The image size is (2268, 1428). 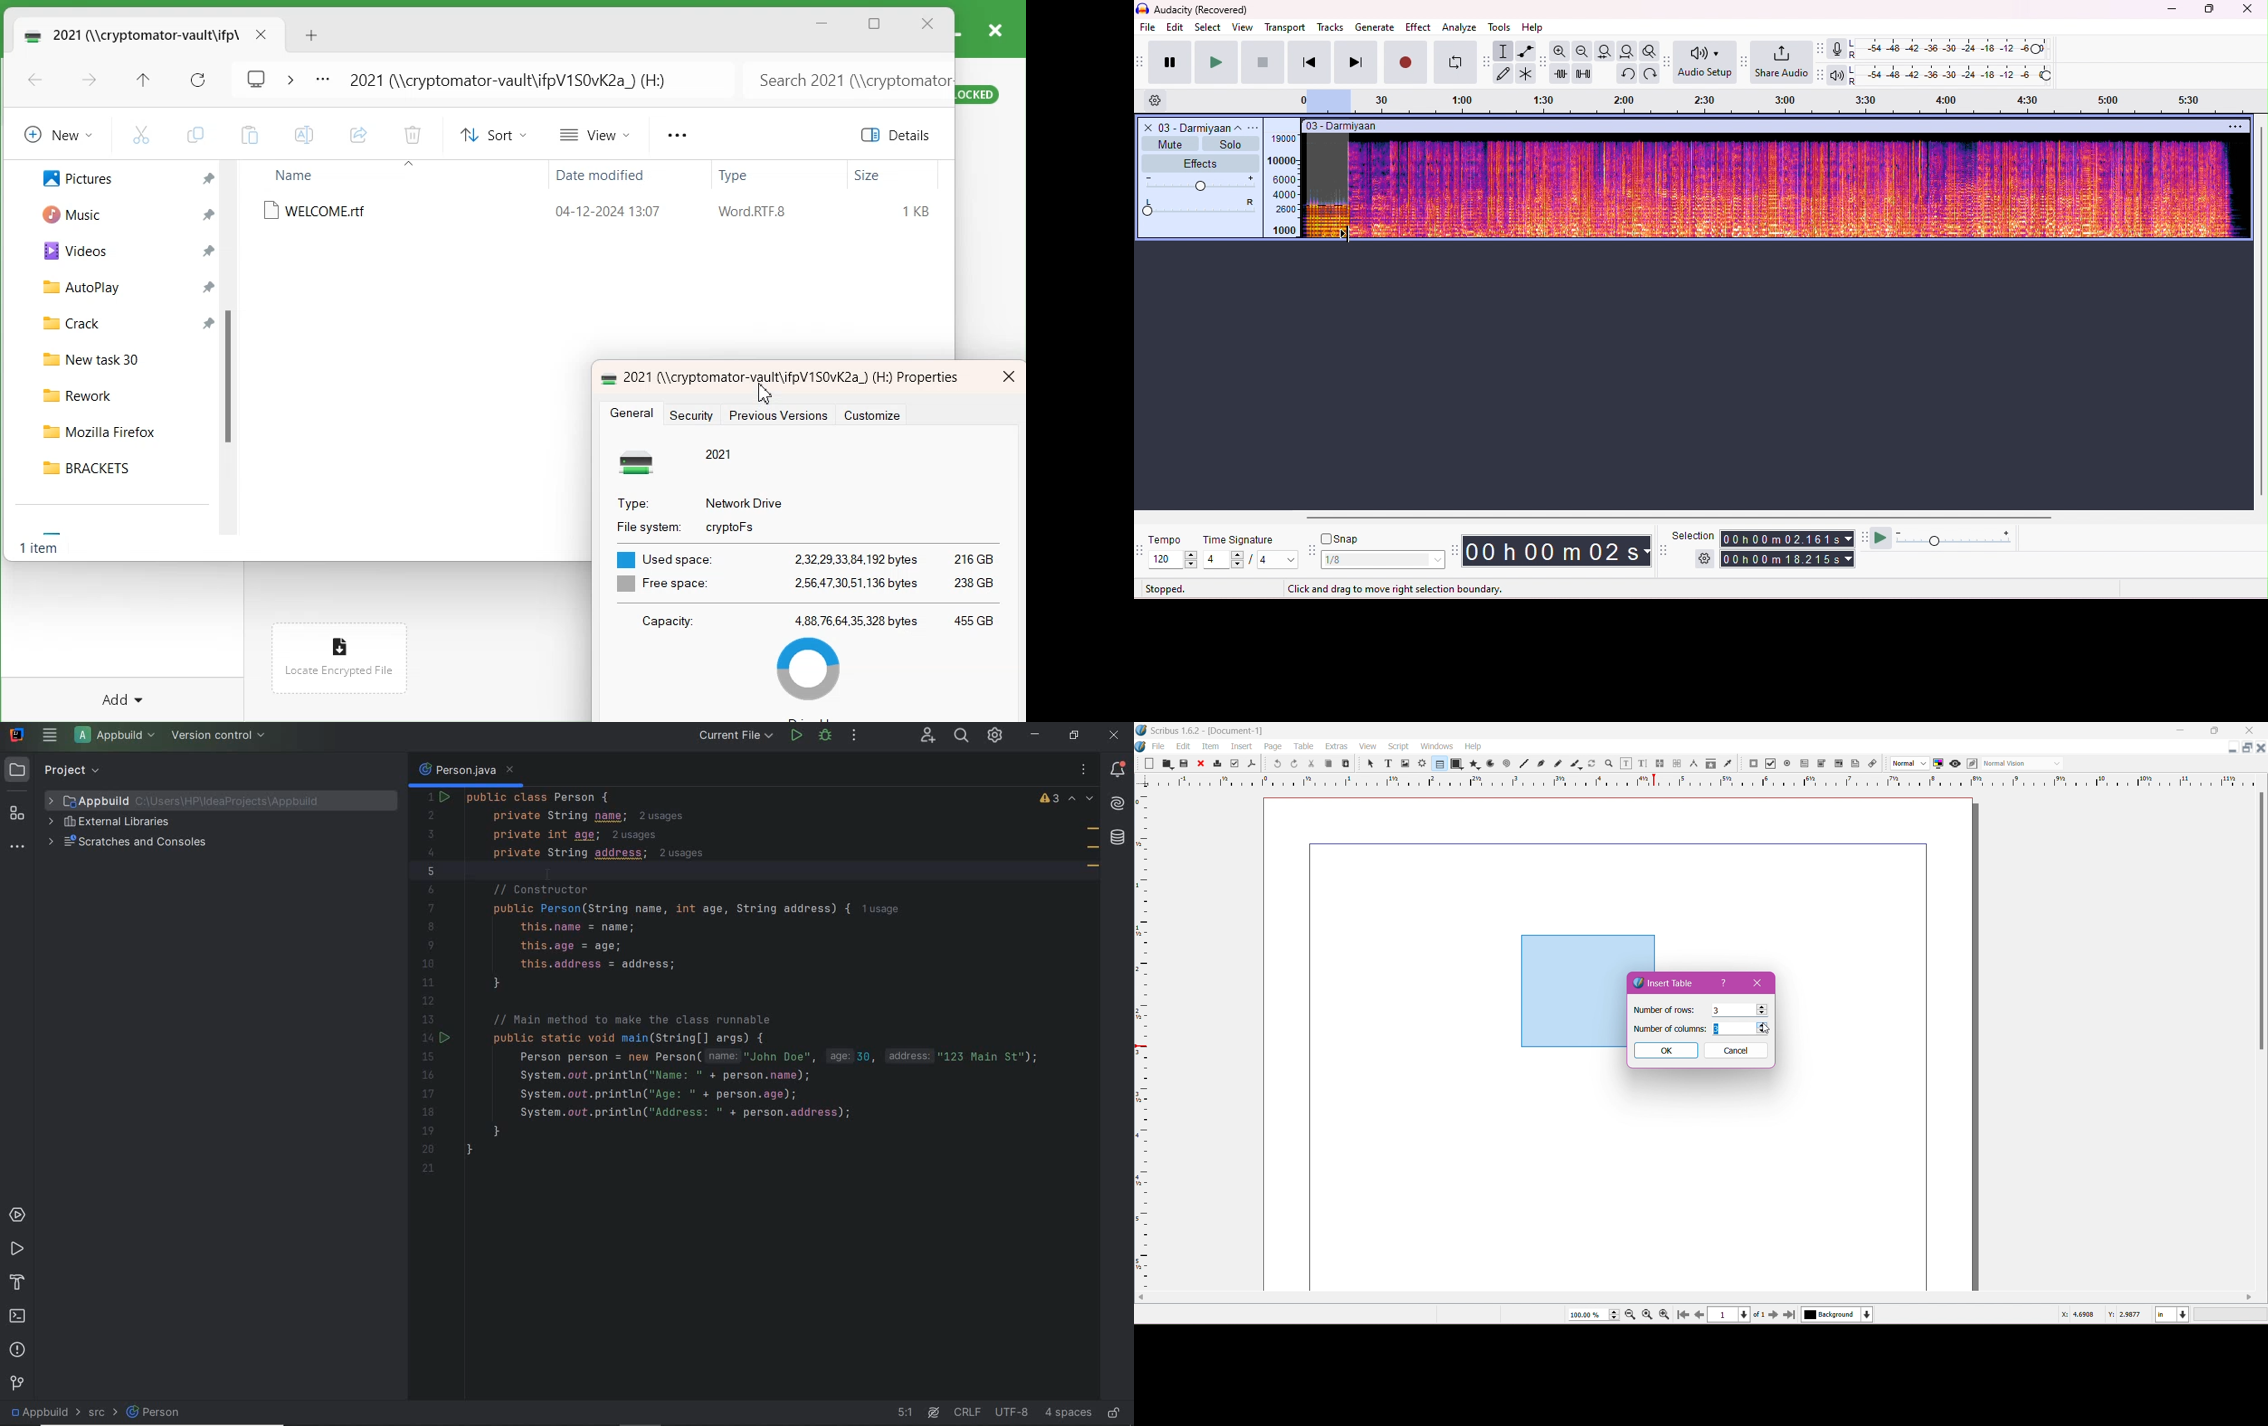 What do you see at coordinates (1200, 208) in the screenshot?
I see `pan` at bounding box center [1200, 208].